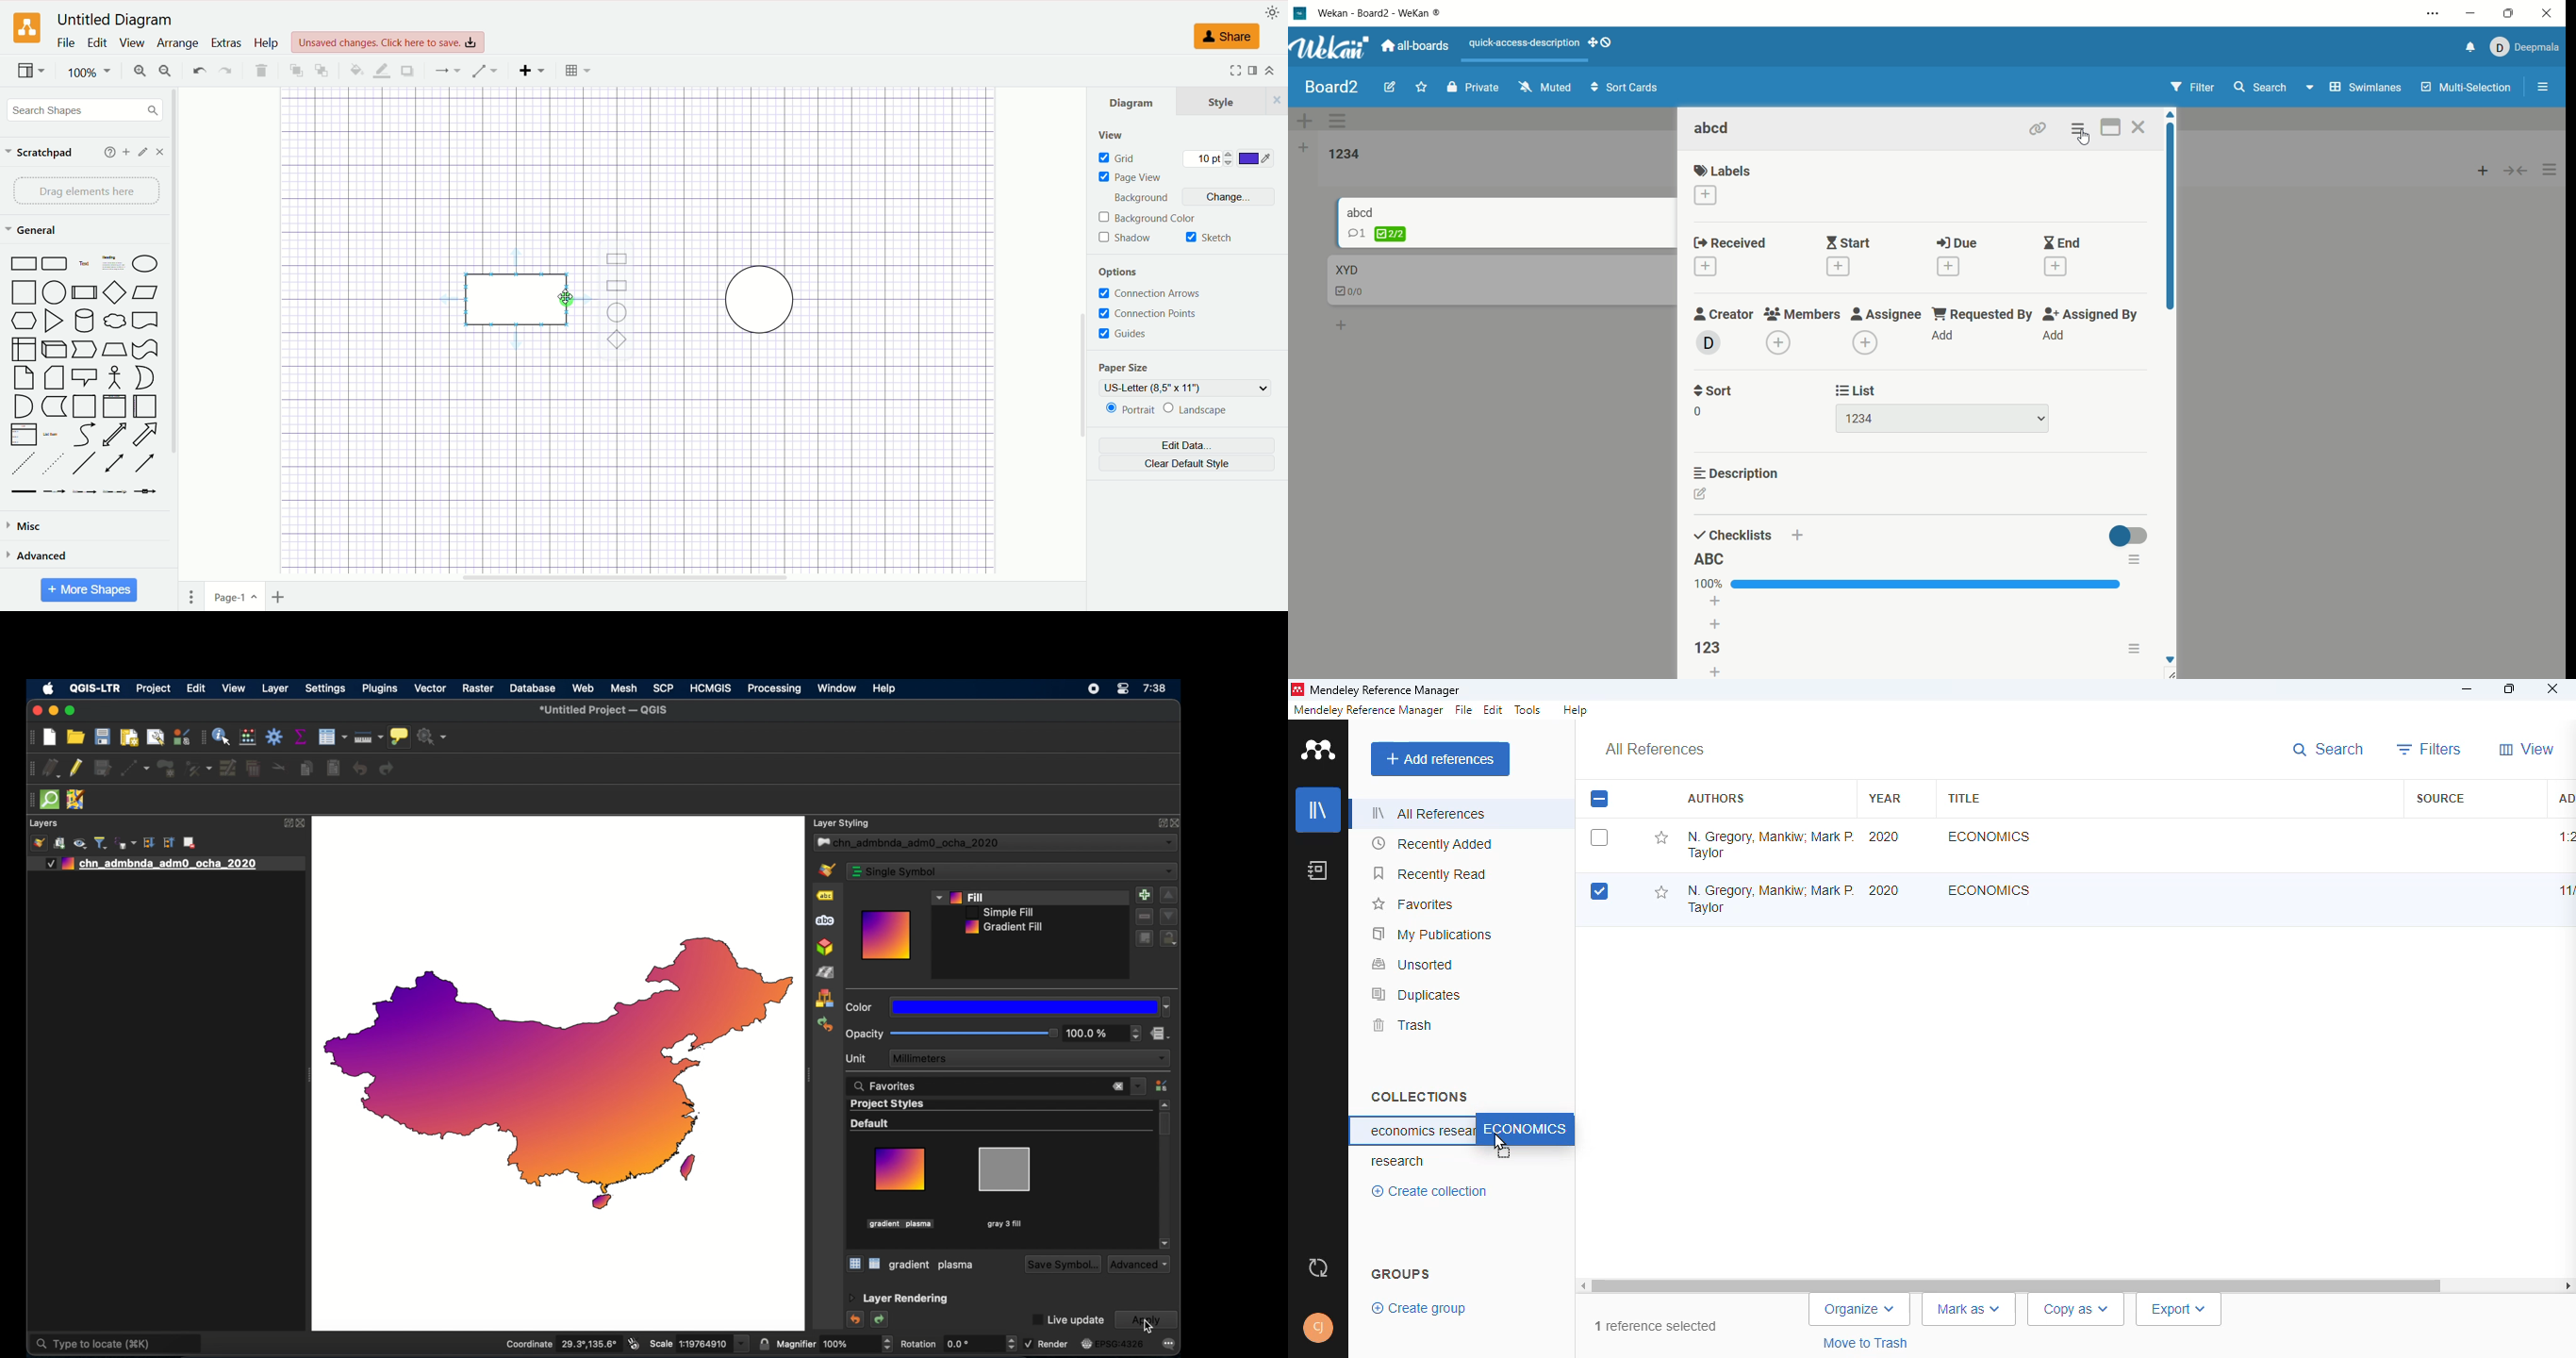 The height and width of the screenshot is (1372, 2576). What do you see at coordinates (83, 407) in the screenshot?
I see `Page` at bounding box center [83, 407].